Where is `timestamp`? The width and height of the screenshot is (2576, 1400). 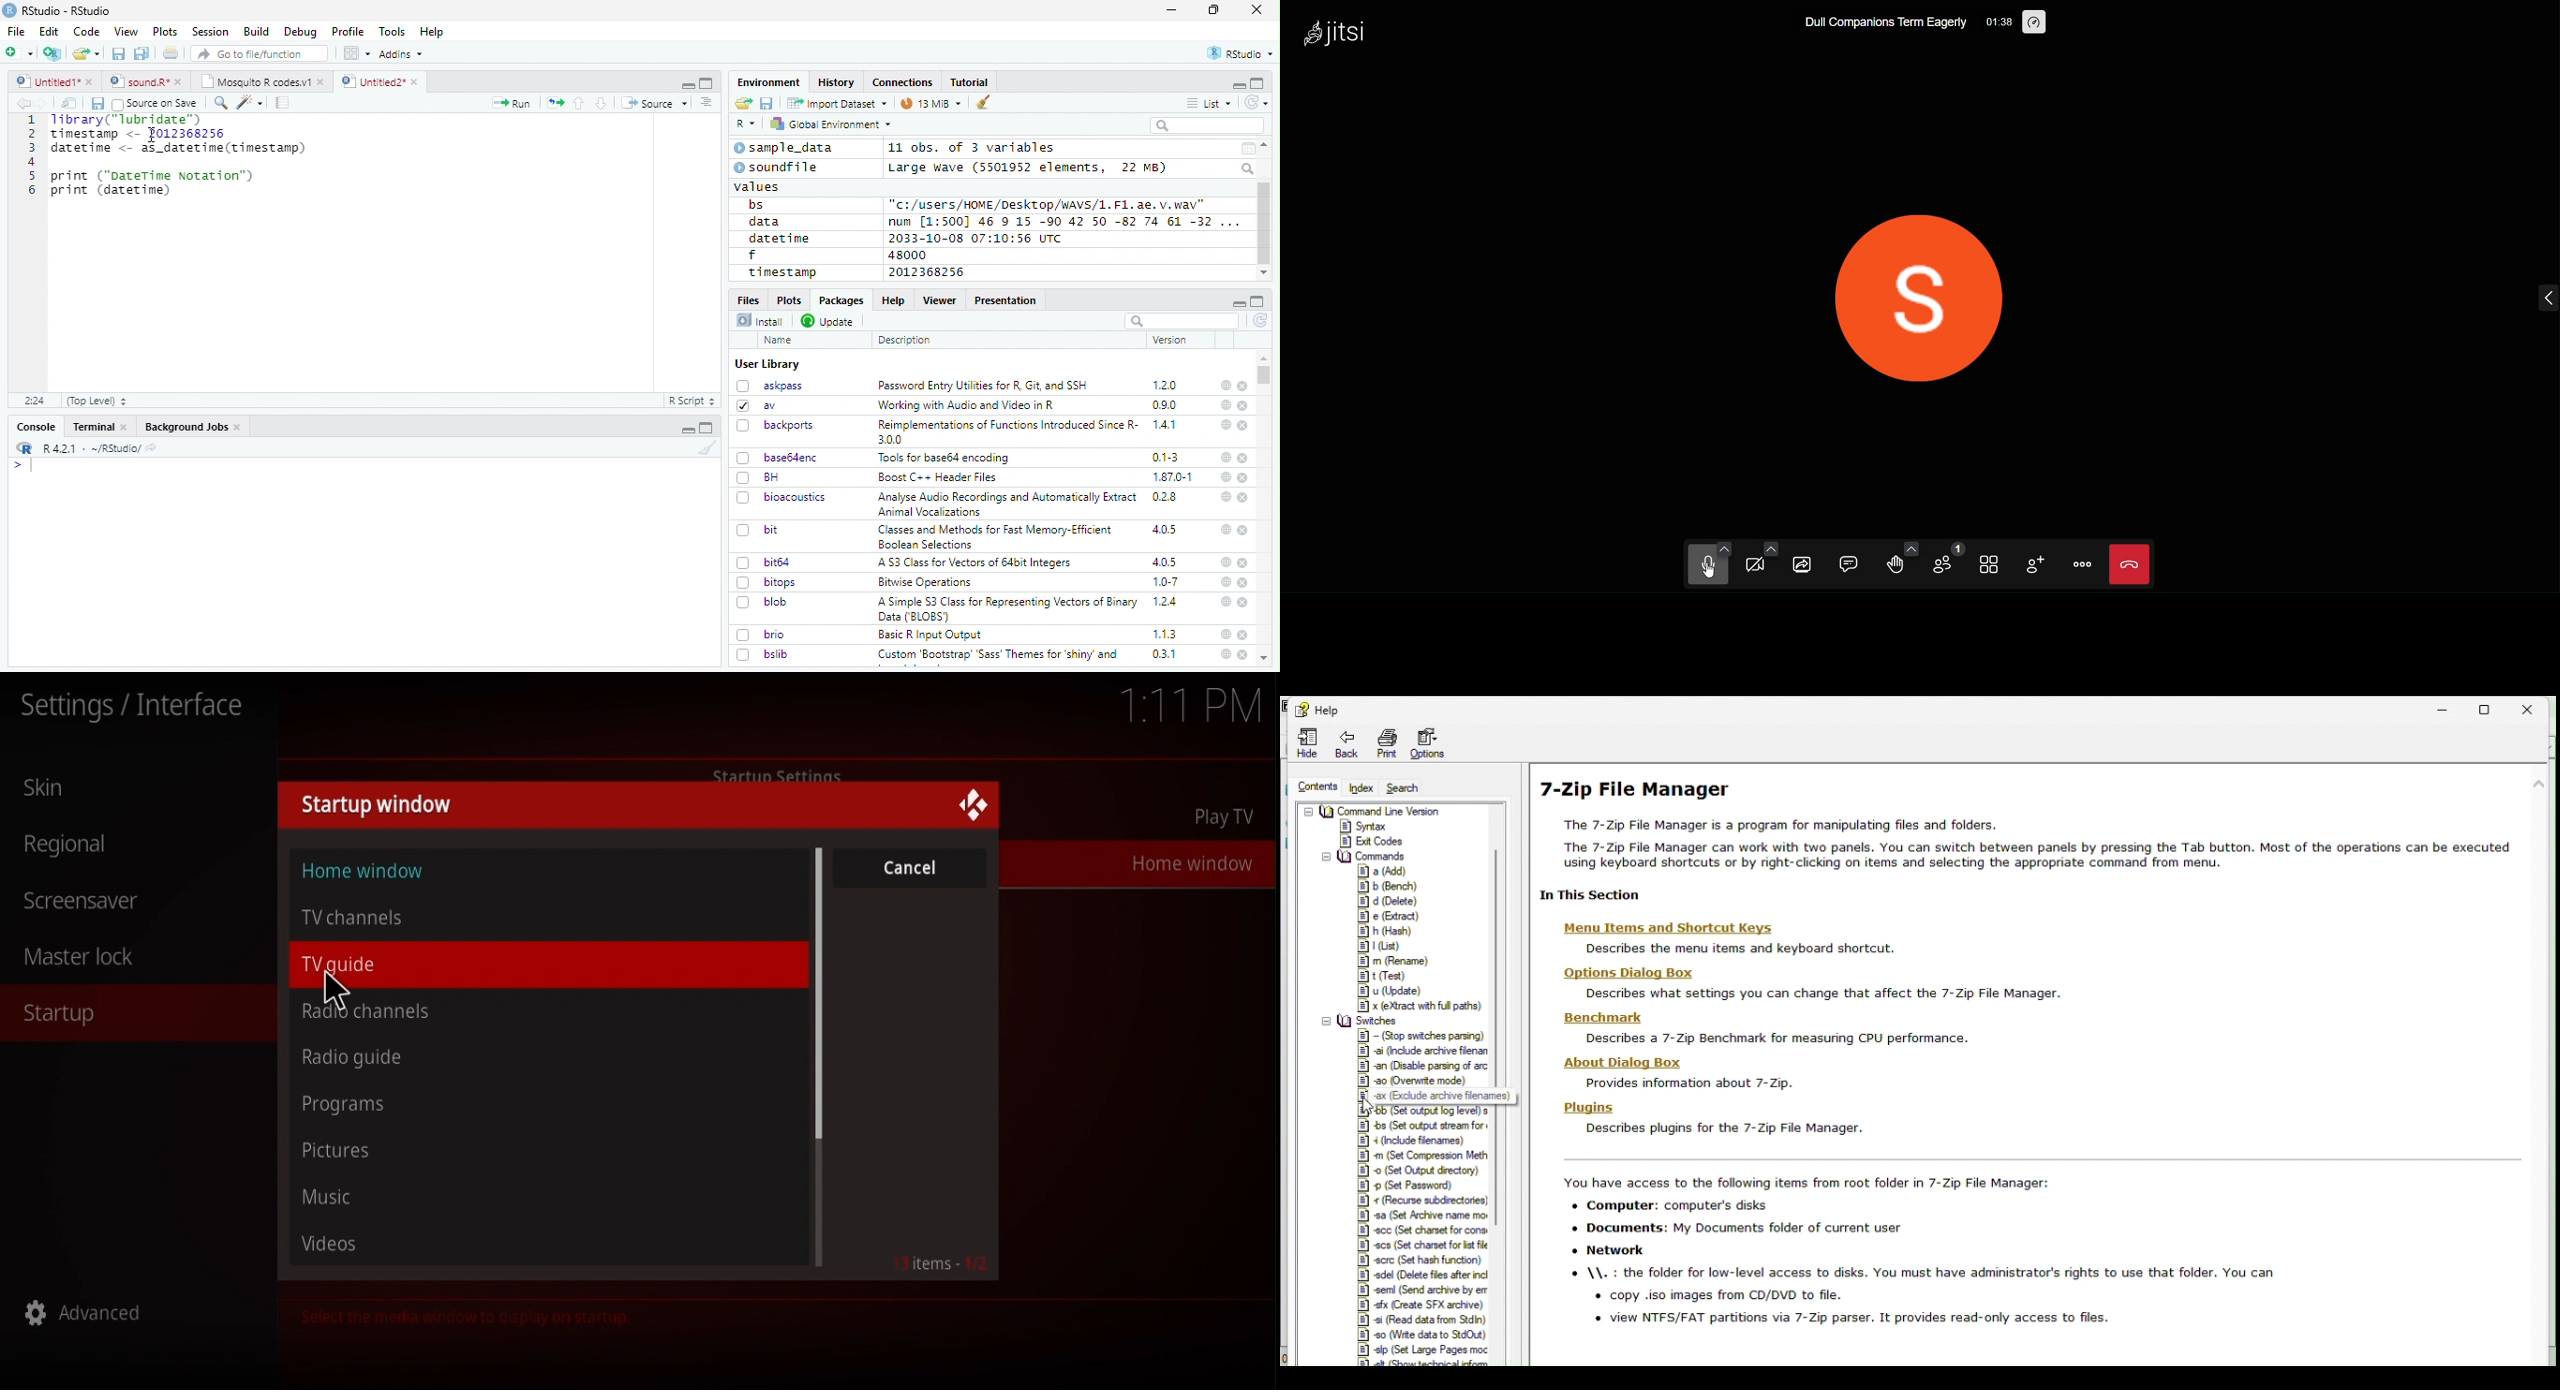
timestamp is located at coordinates (781, 272).